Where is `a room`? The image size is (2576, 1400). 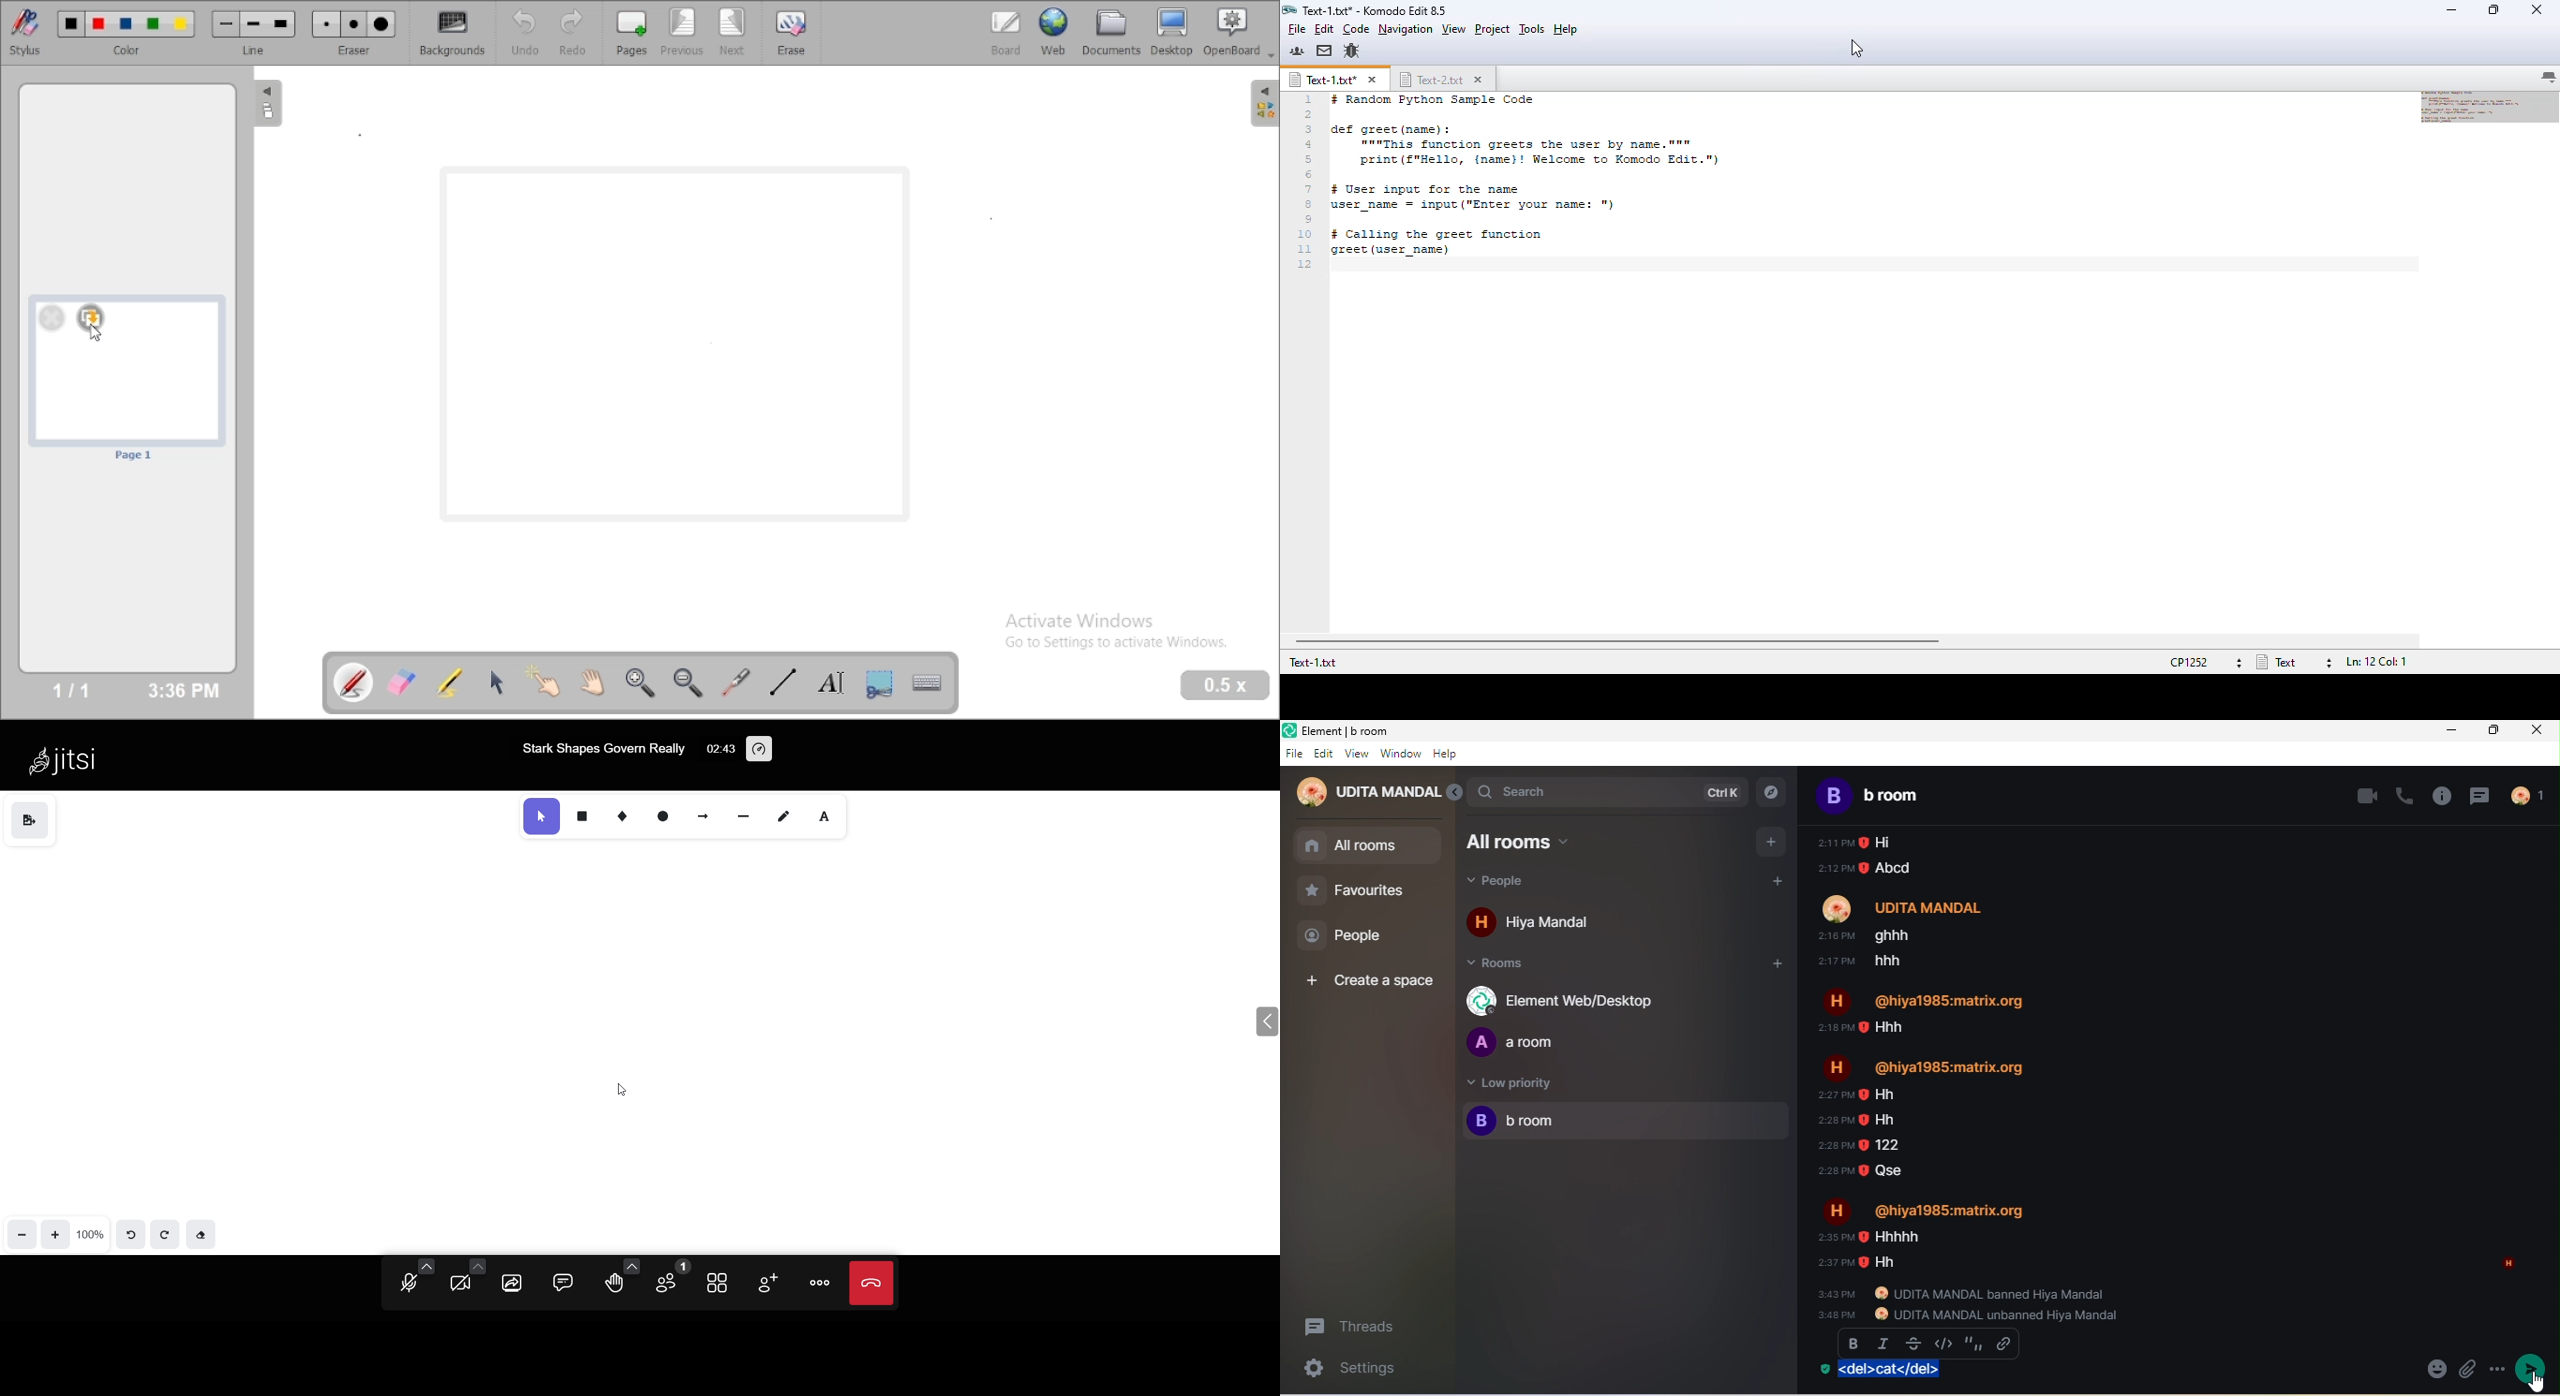 a room is located at coordinates (1521, 1043).